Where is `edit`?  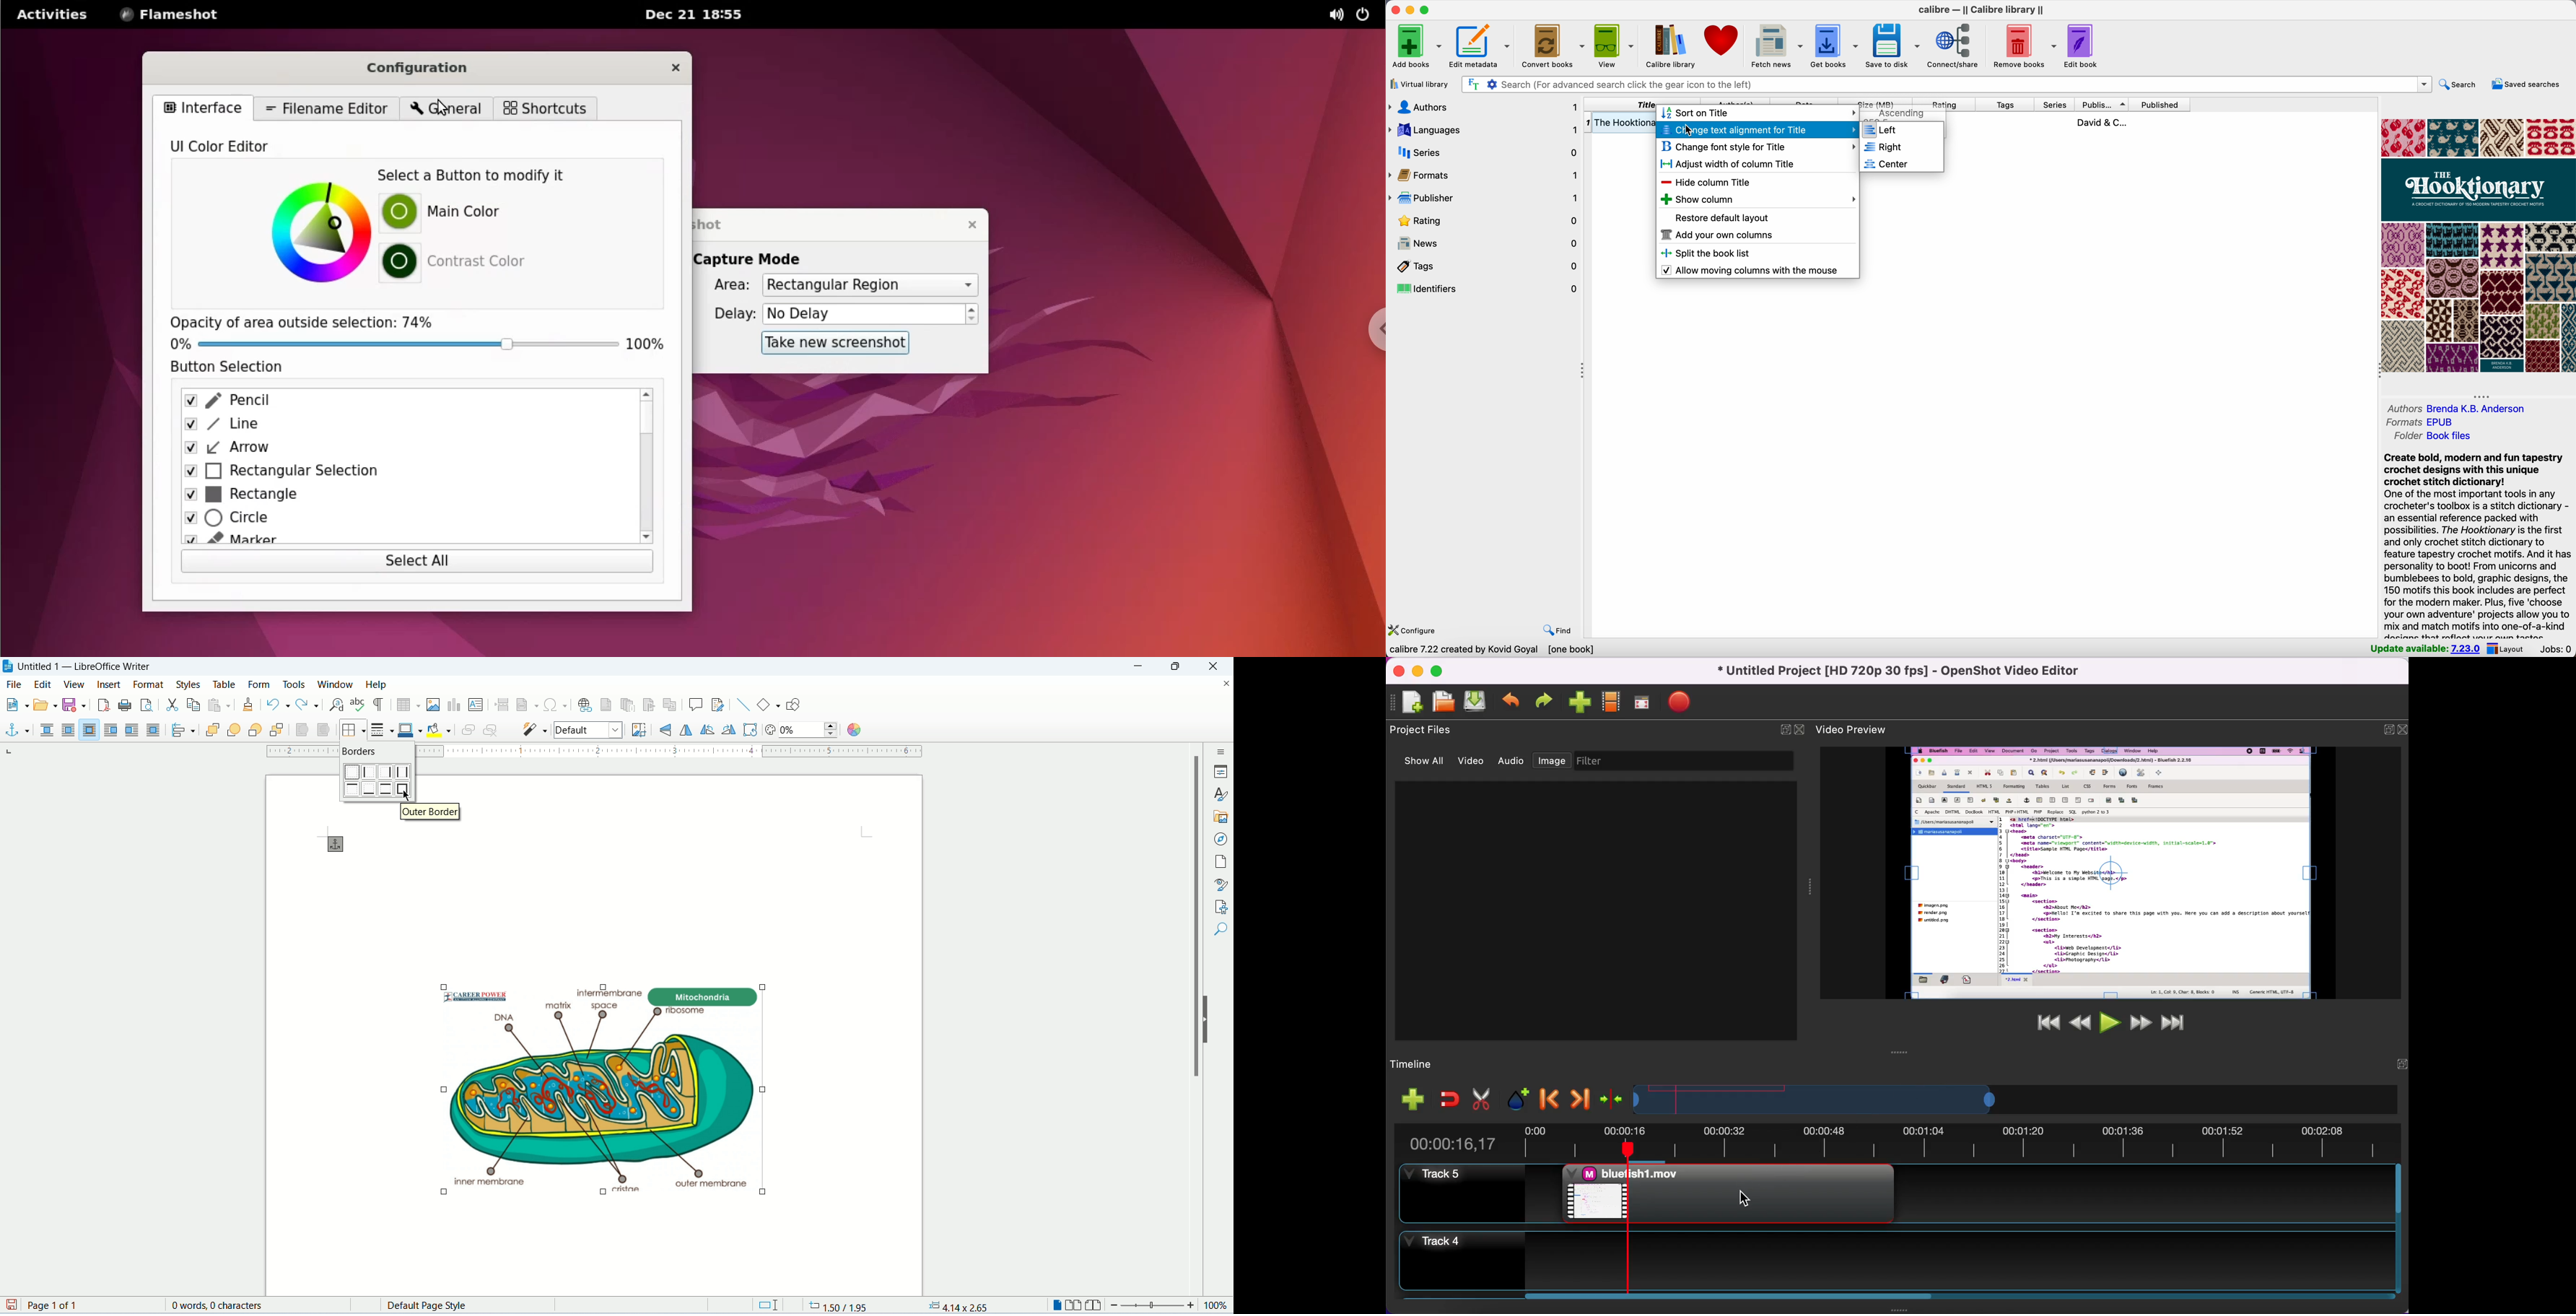 edit is located at coordinates (44, 683).